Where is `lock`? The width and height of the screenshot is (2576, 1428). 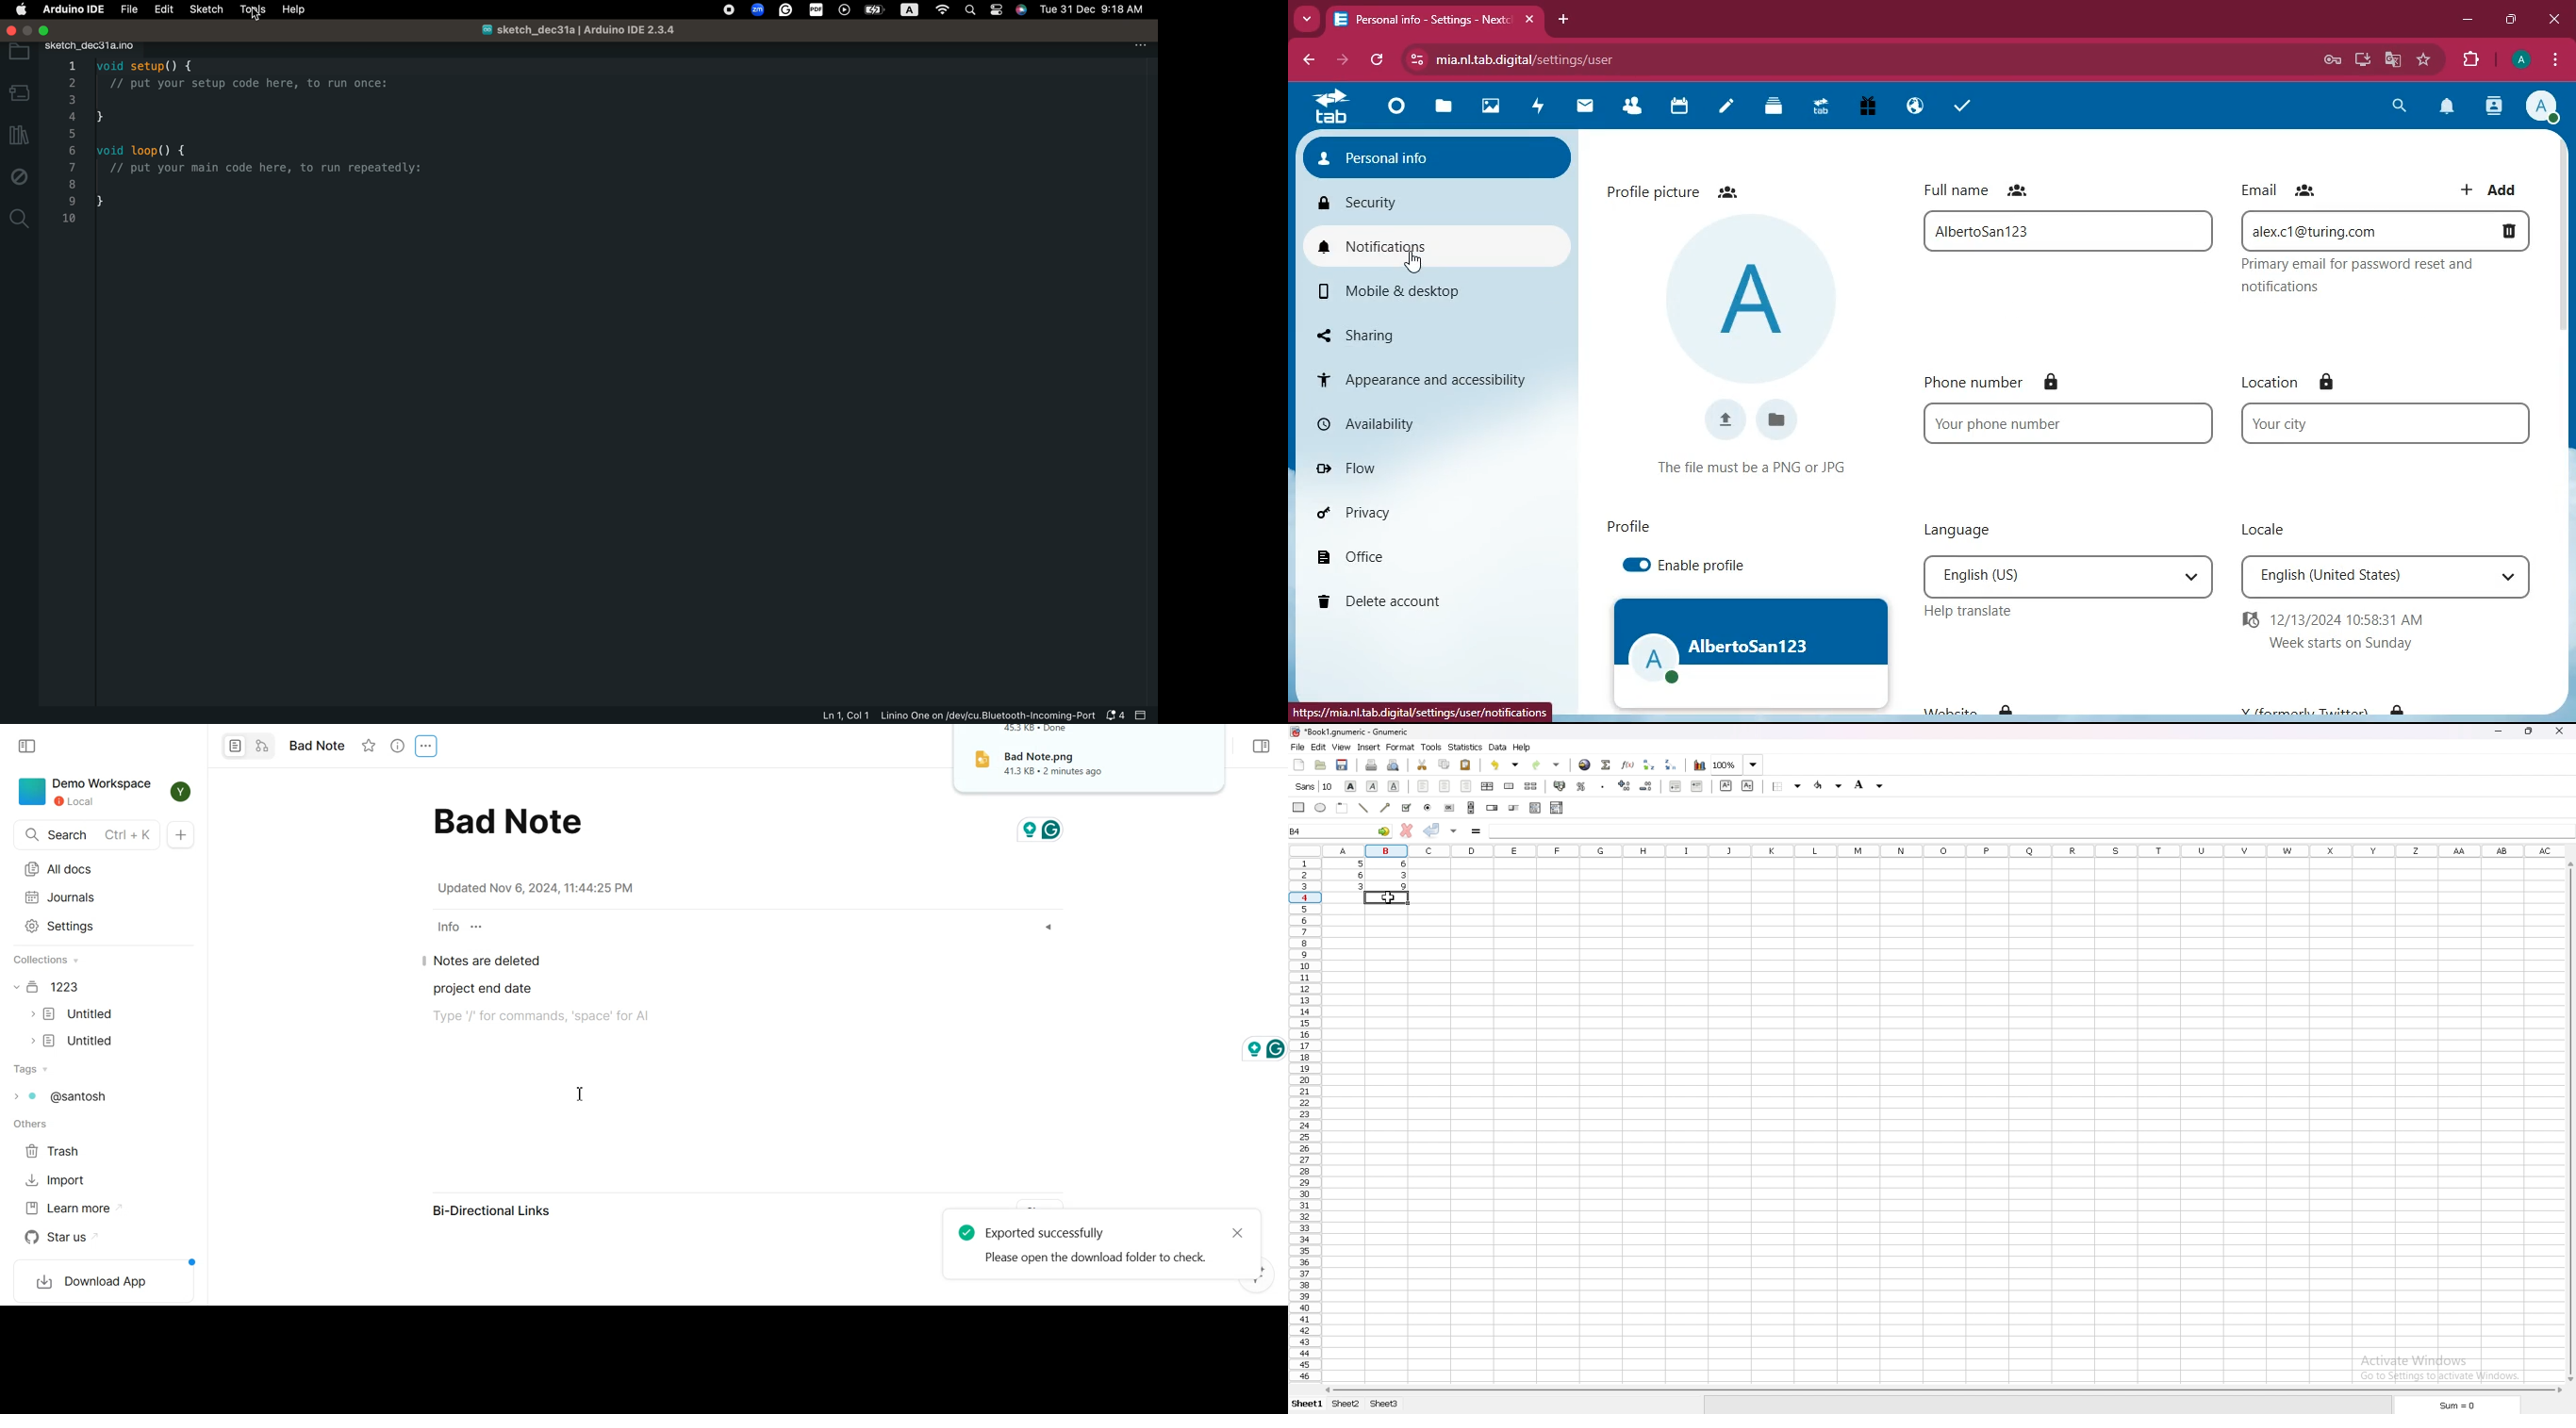
lock is located at coordinates (2050, 381).